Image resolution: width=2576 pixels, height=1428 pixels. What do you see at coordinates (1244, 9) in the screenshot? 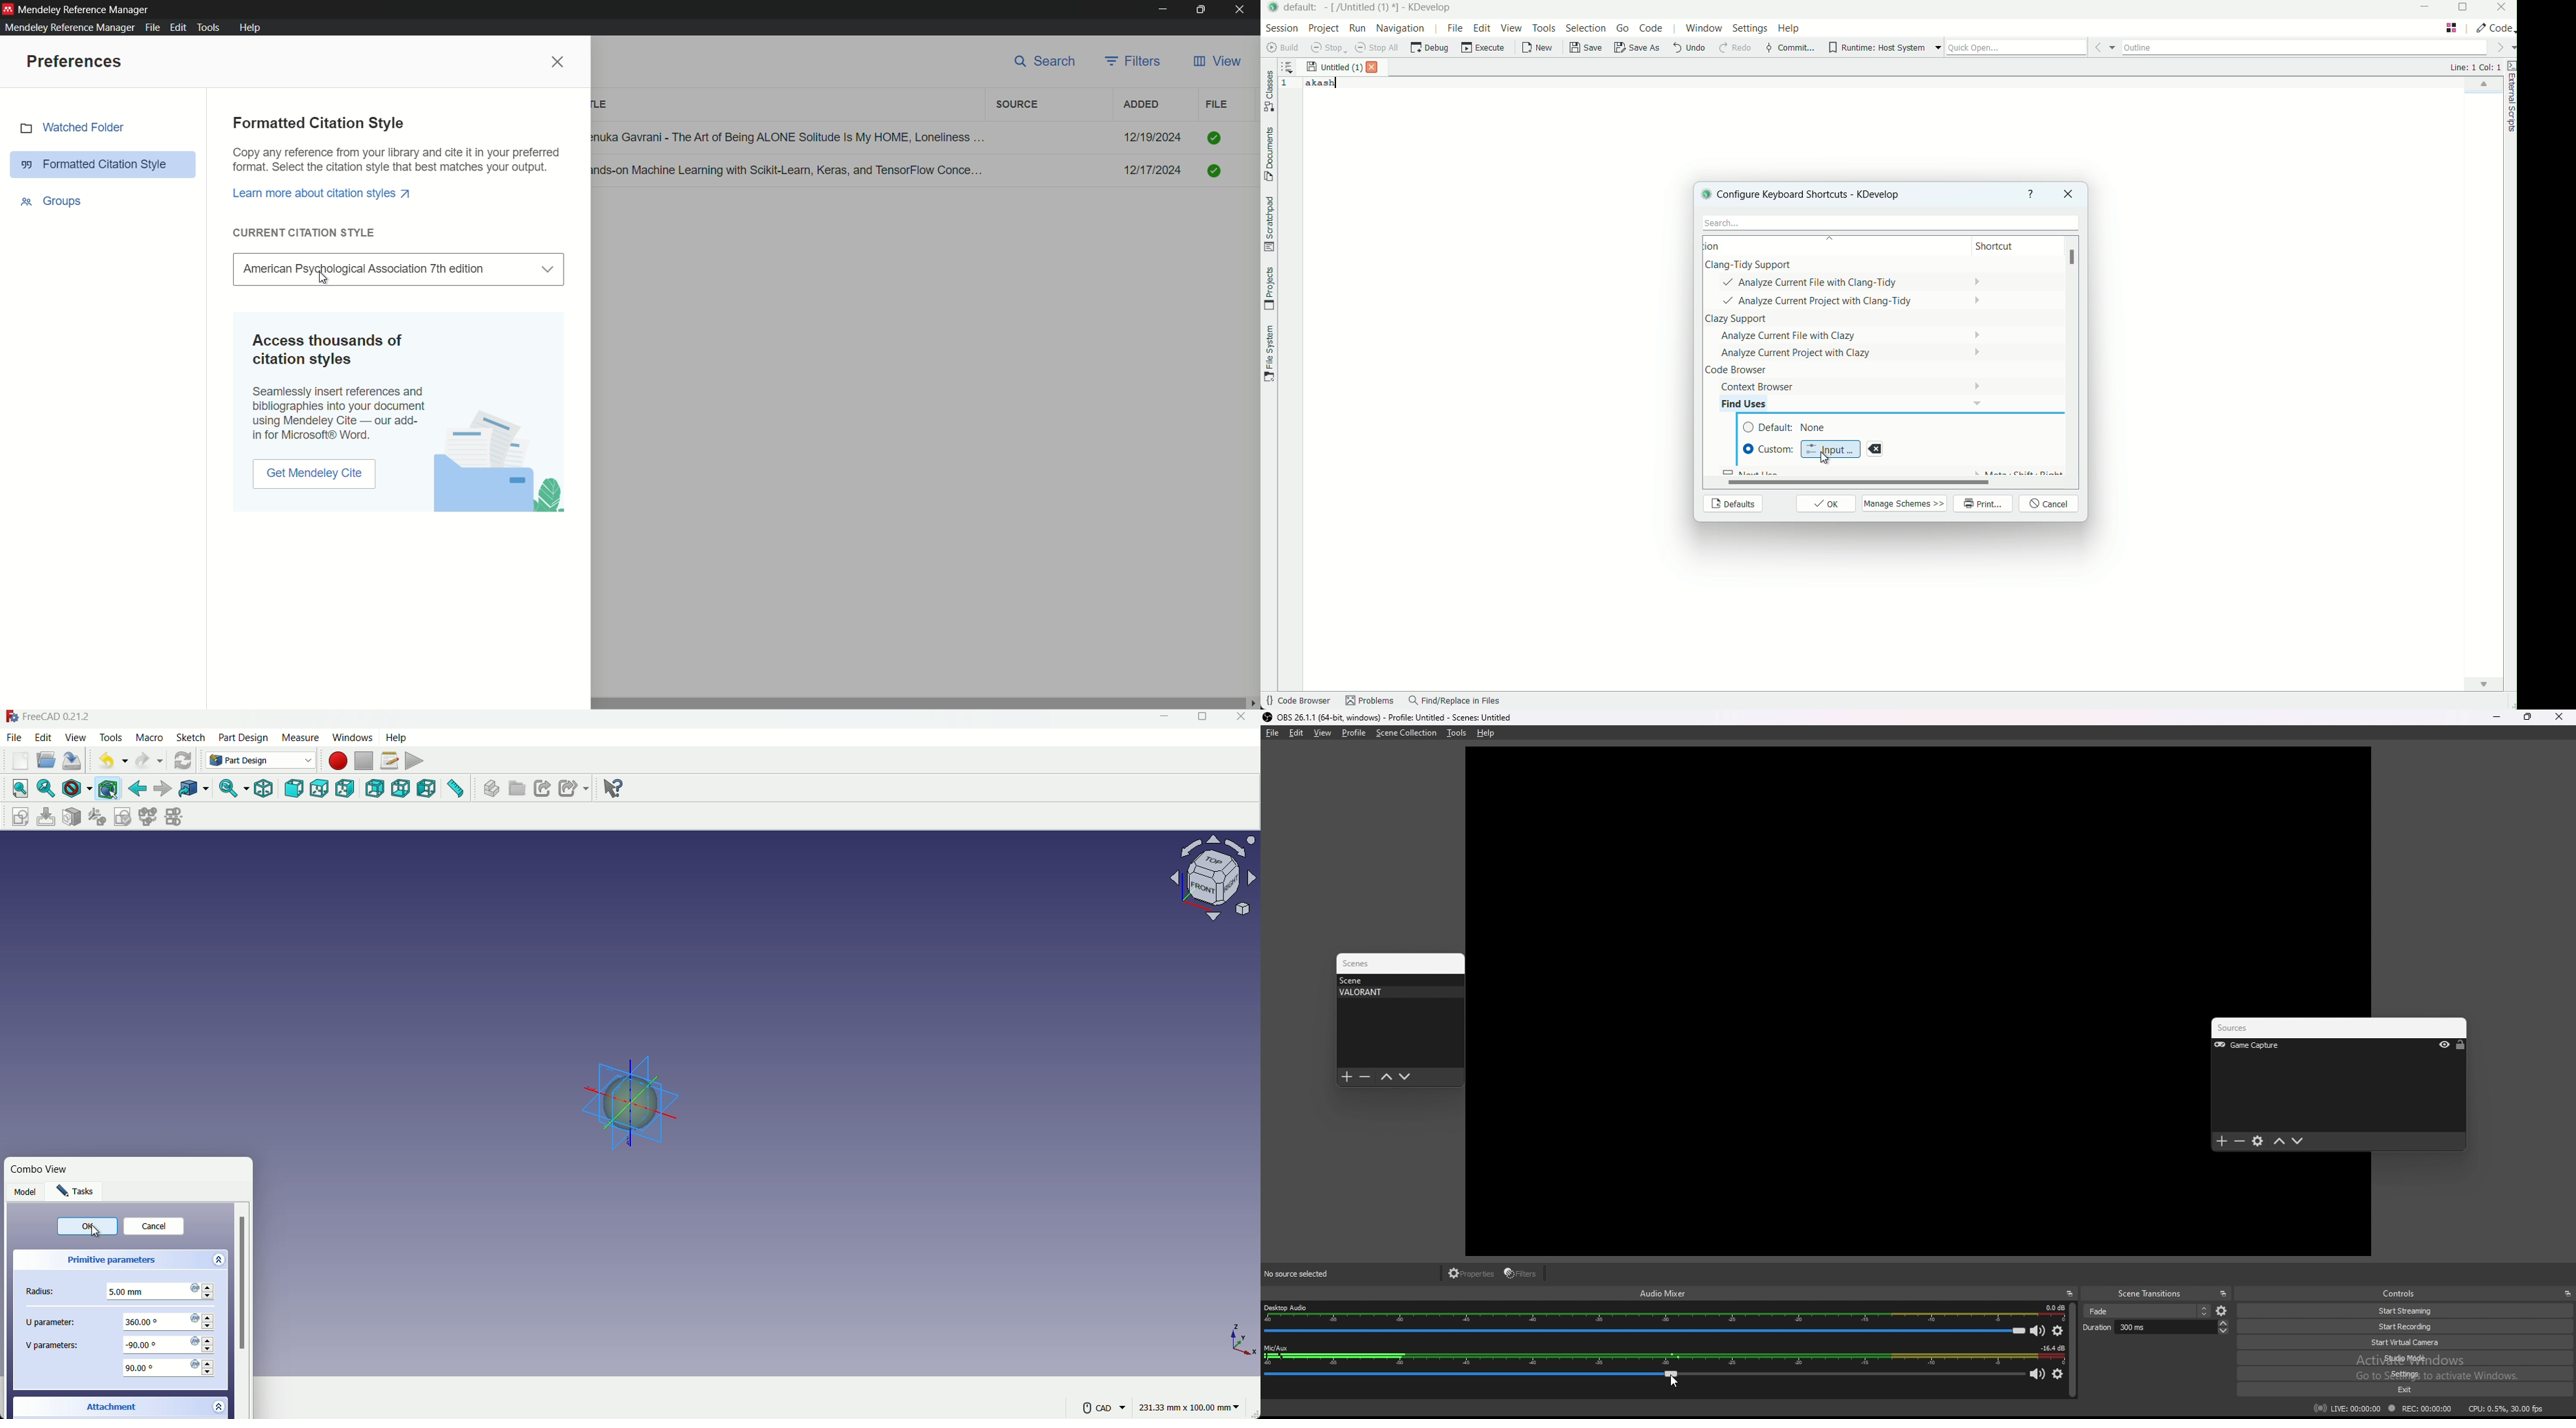
I see `close app` at bounding box center [1244, 9].